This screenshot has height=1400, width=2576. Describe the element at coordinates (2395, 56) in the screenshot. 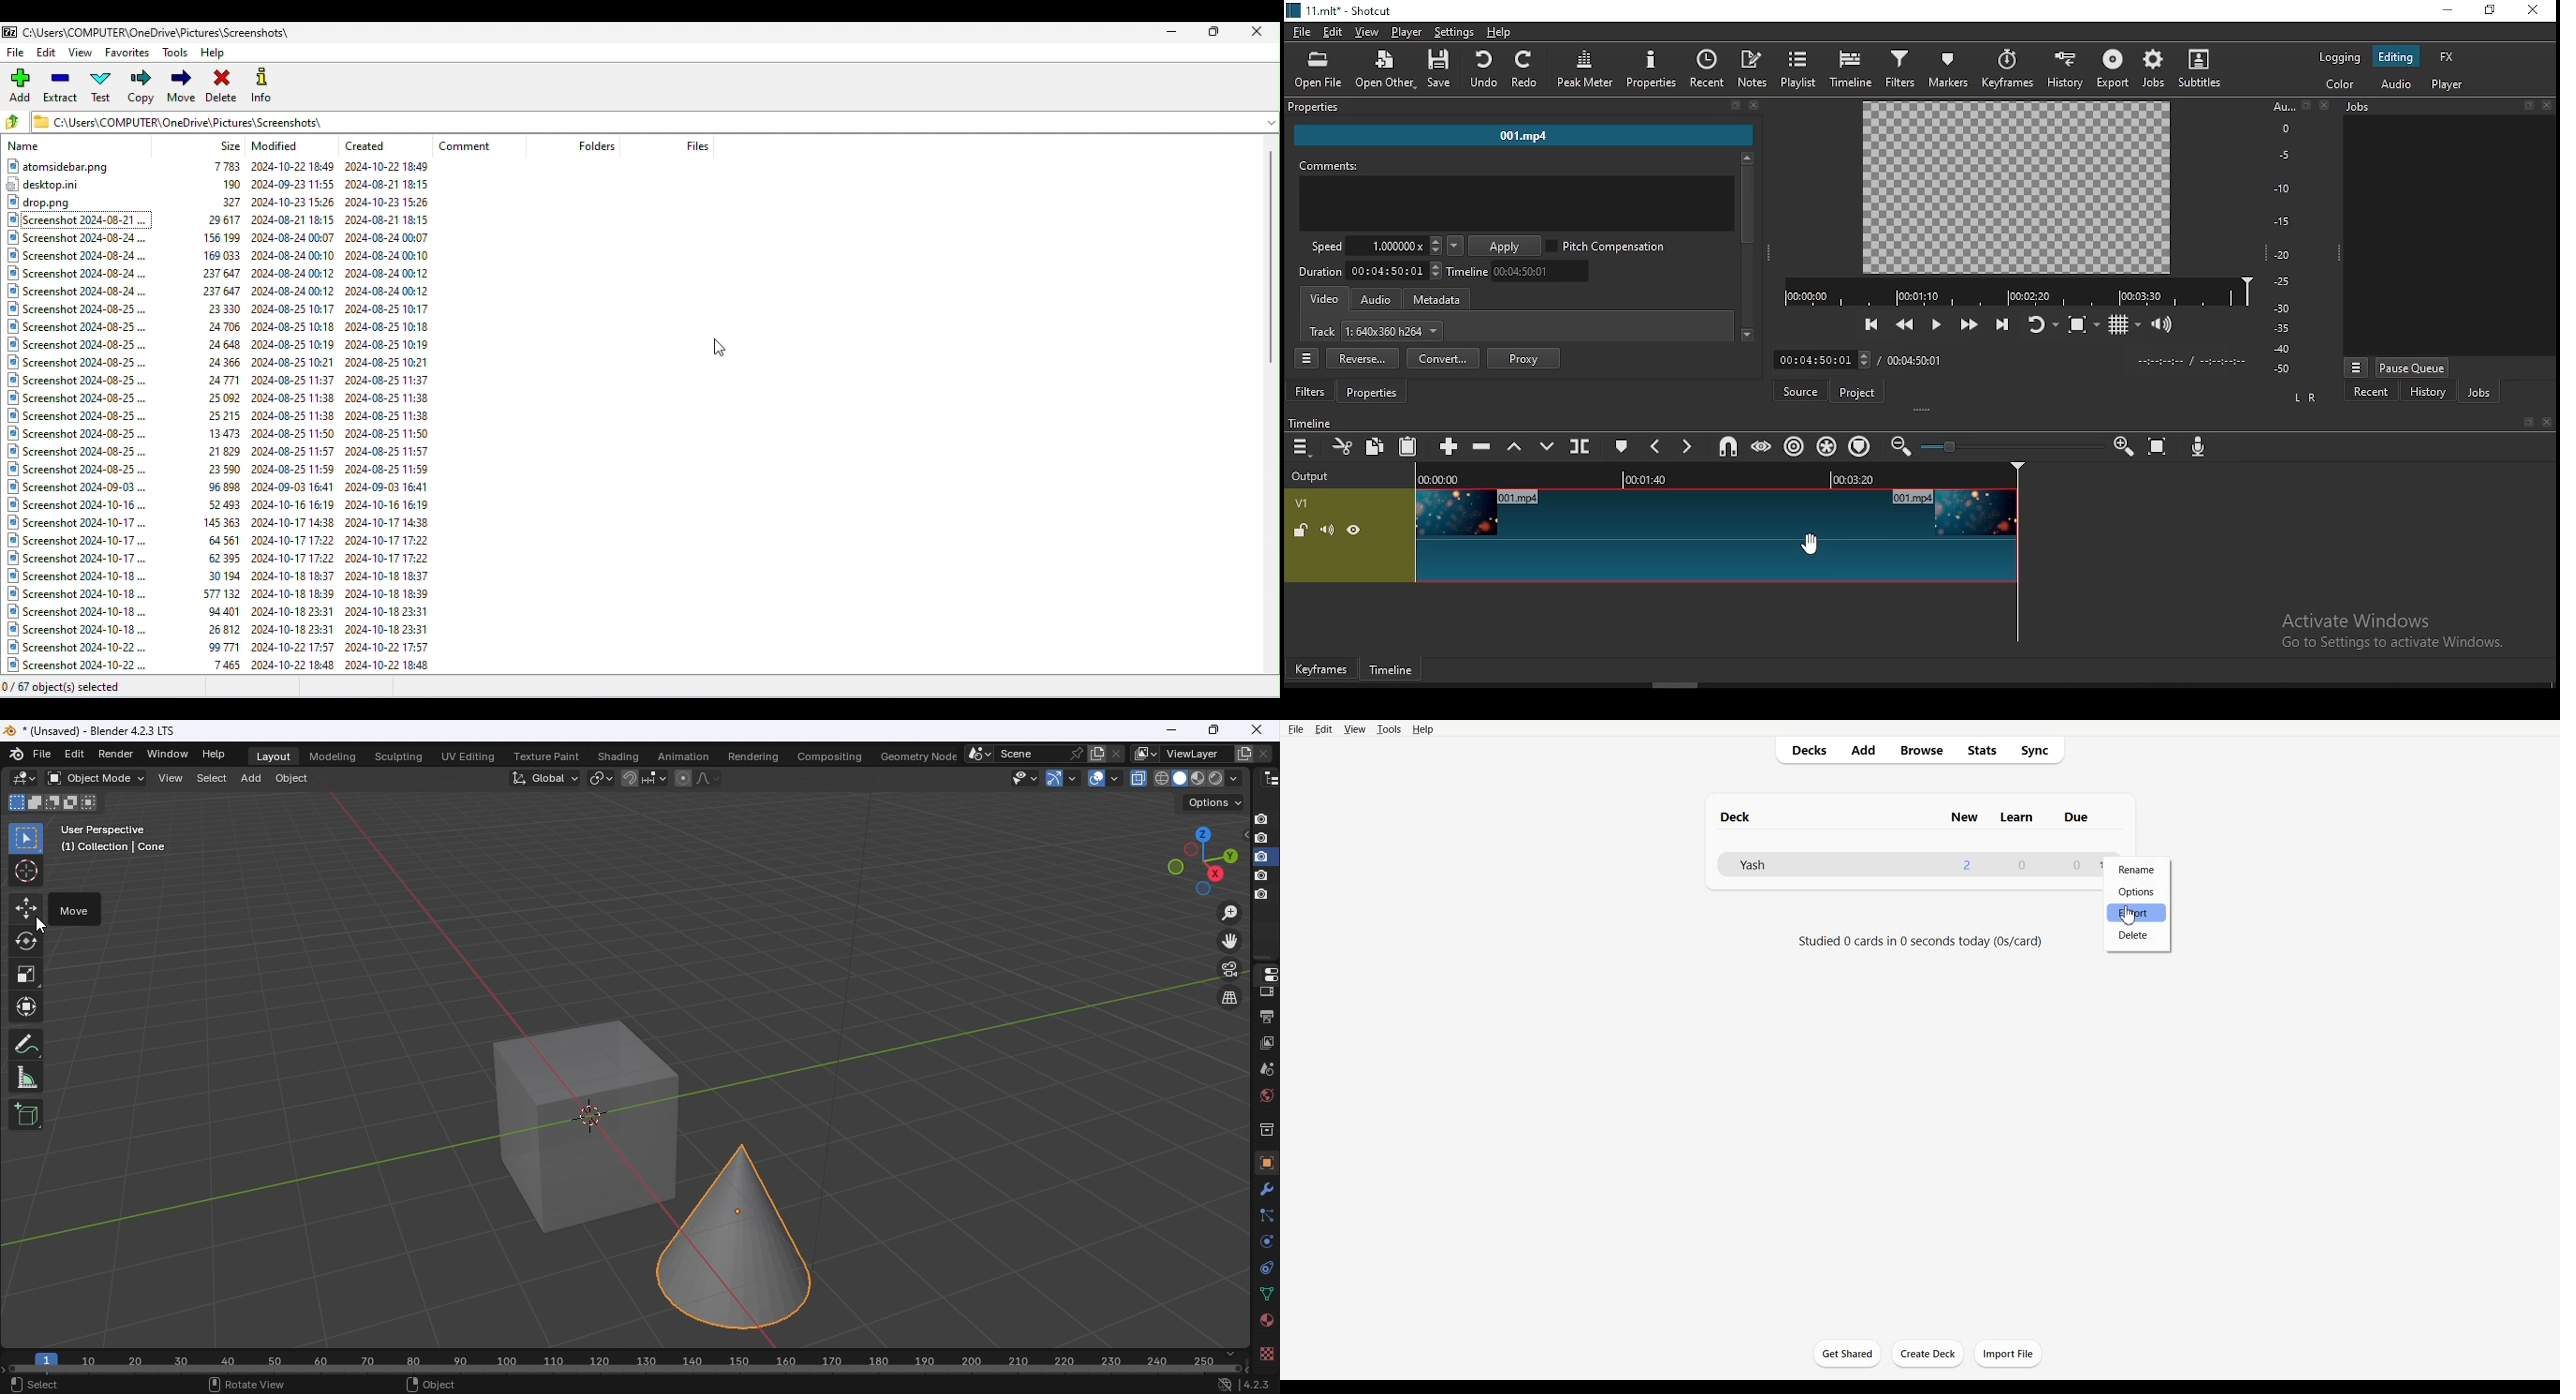

I see `editing` at that location.